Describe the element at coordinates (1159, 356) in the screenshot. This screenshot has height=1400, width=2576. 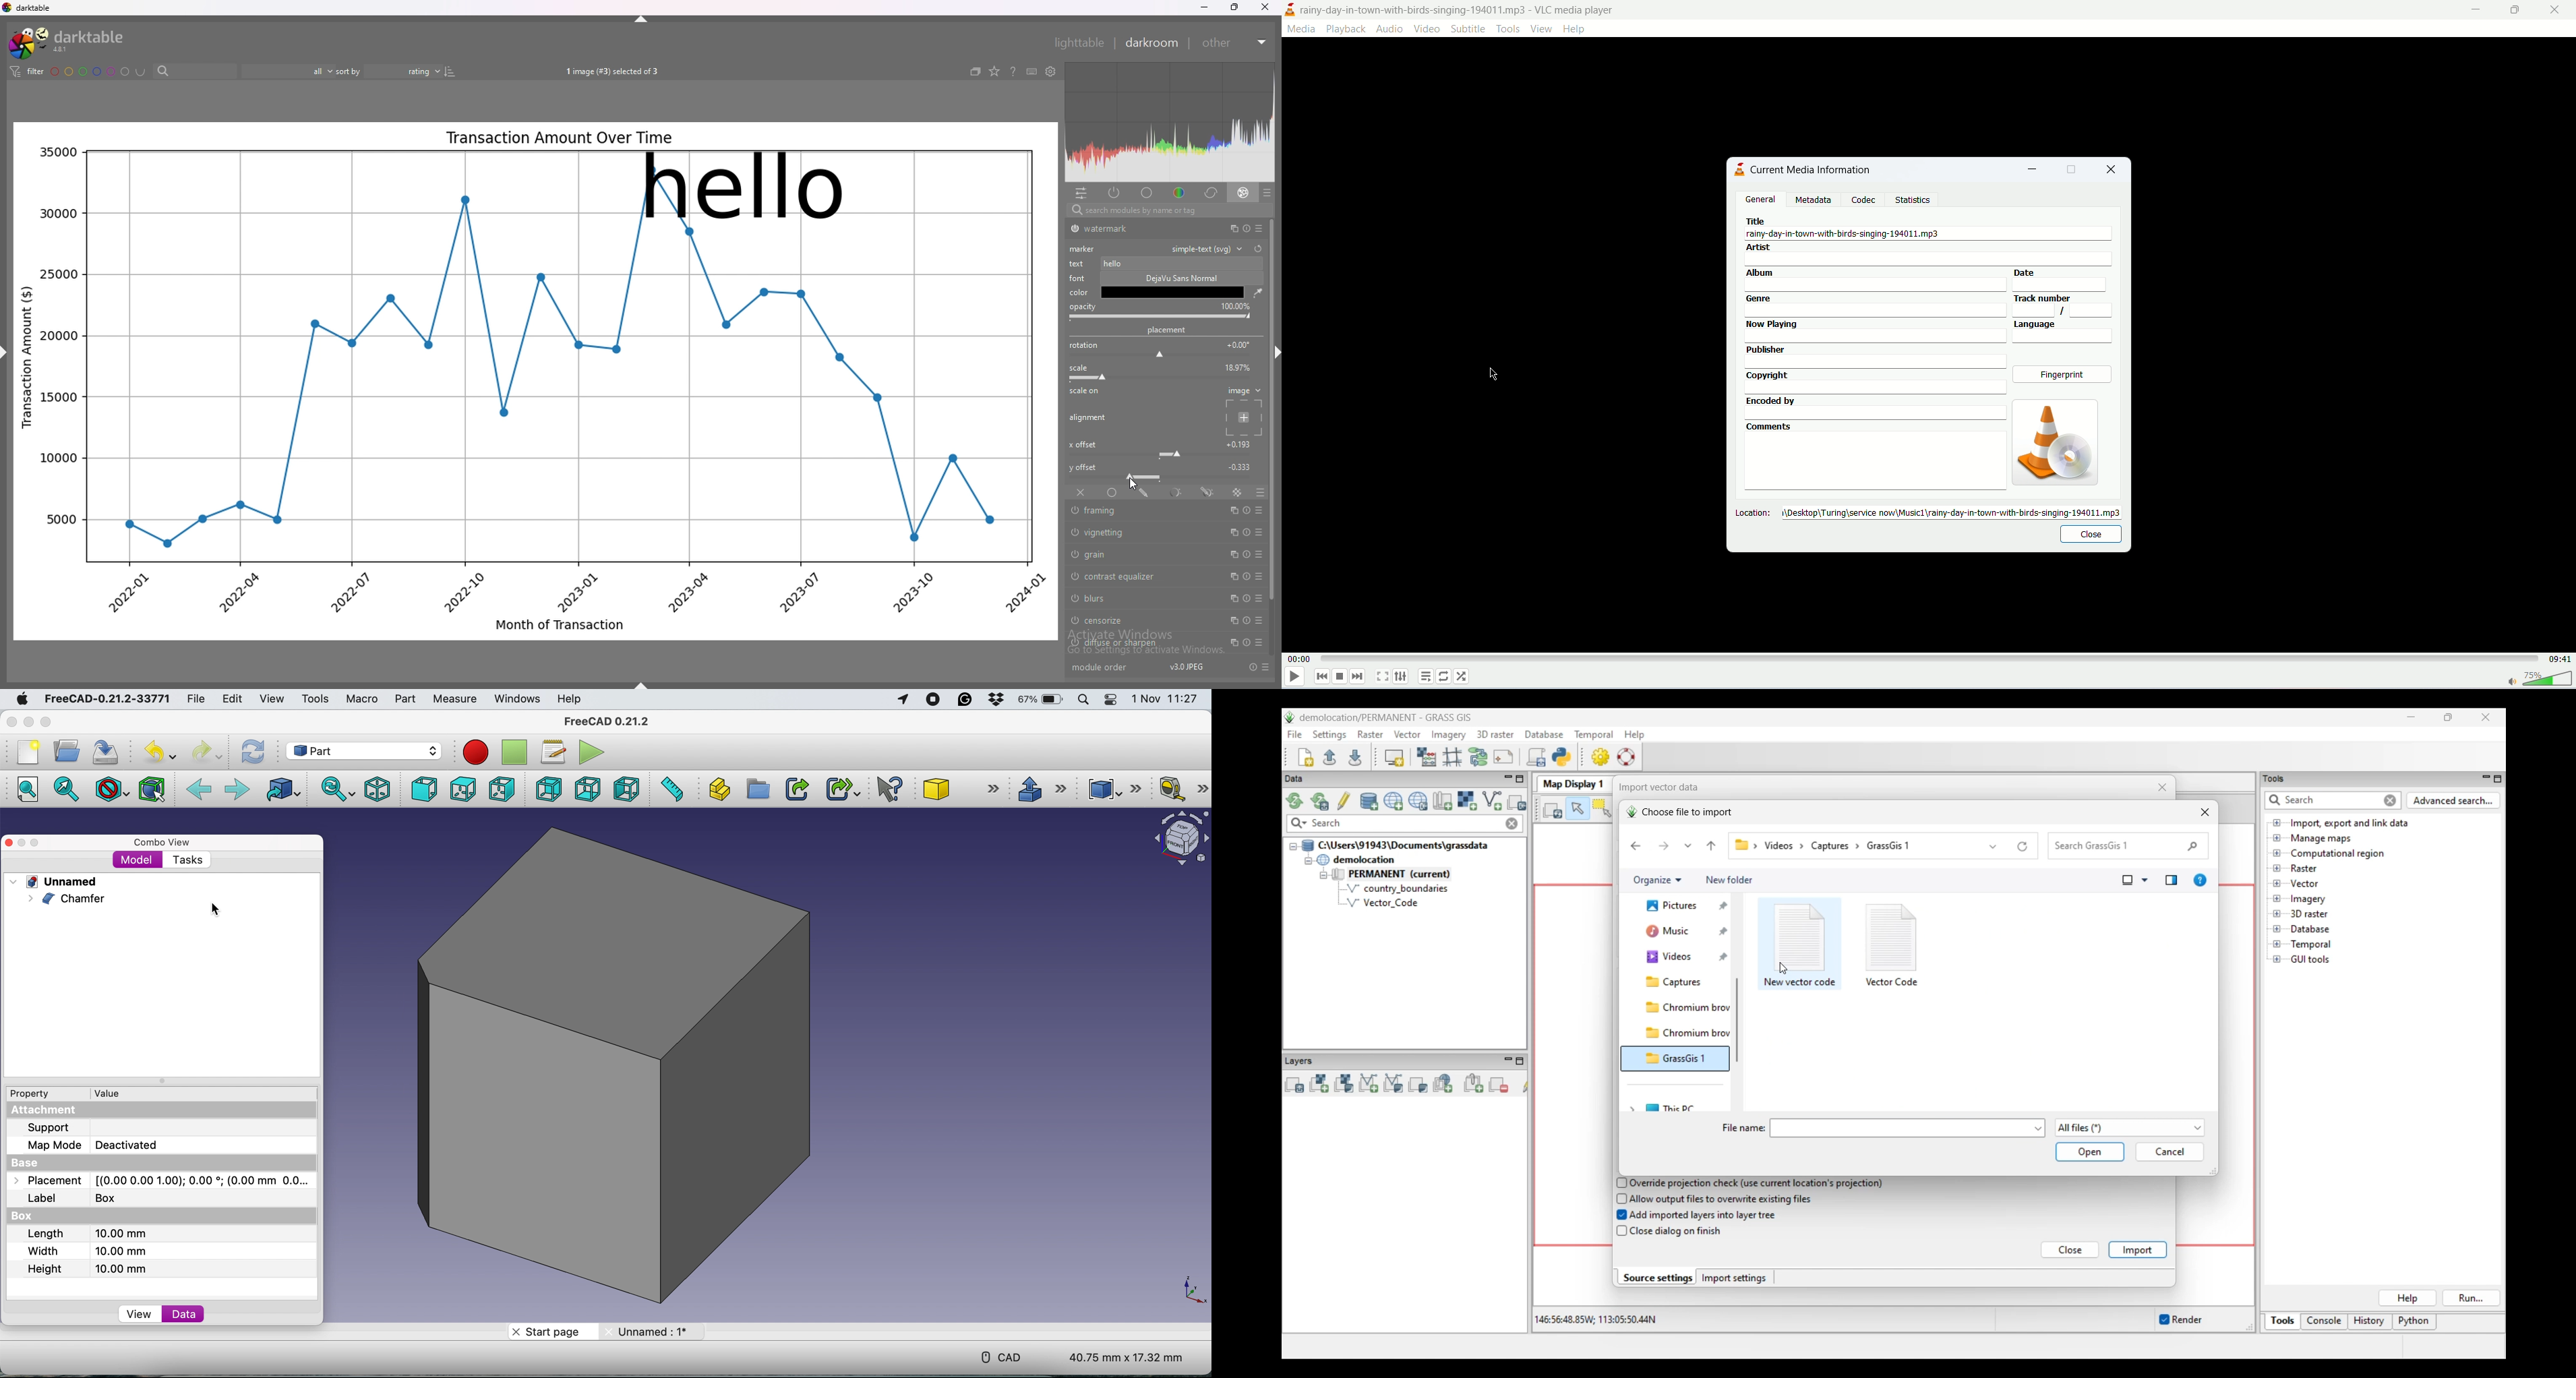
I see `rotation bar` at that location.